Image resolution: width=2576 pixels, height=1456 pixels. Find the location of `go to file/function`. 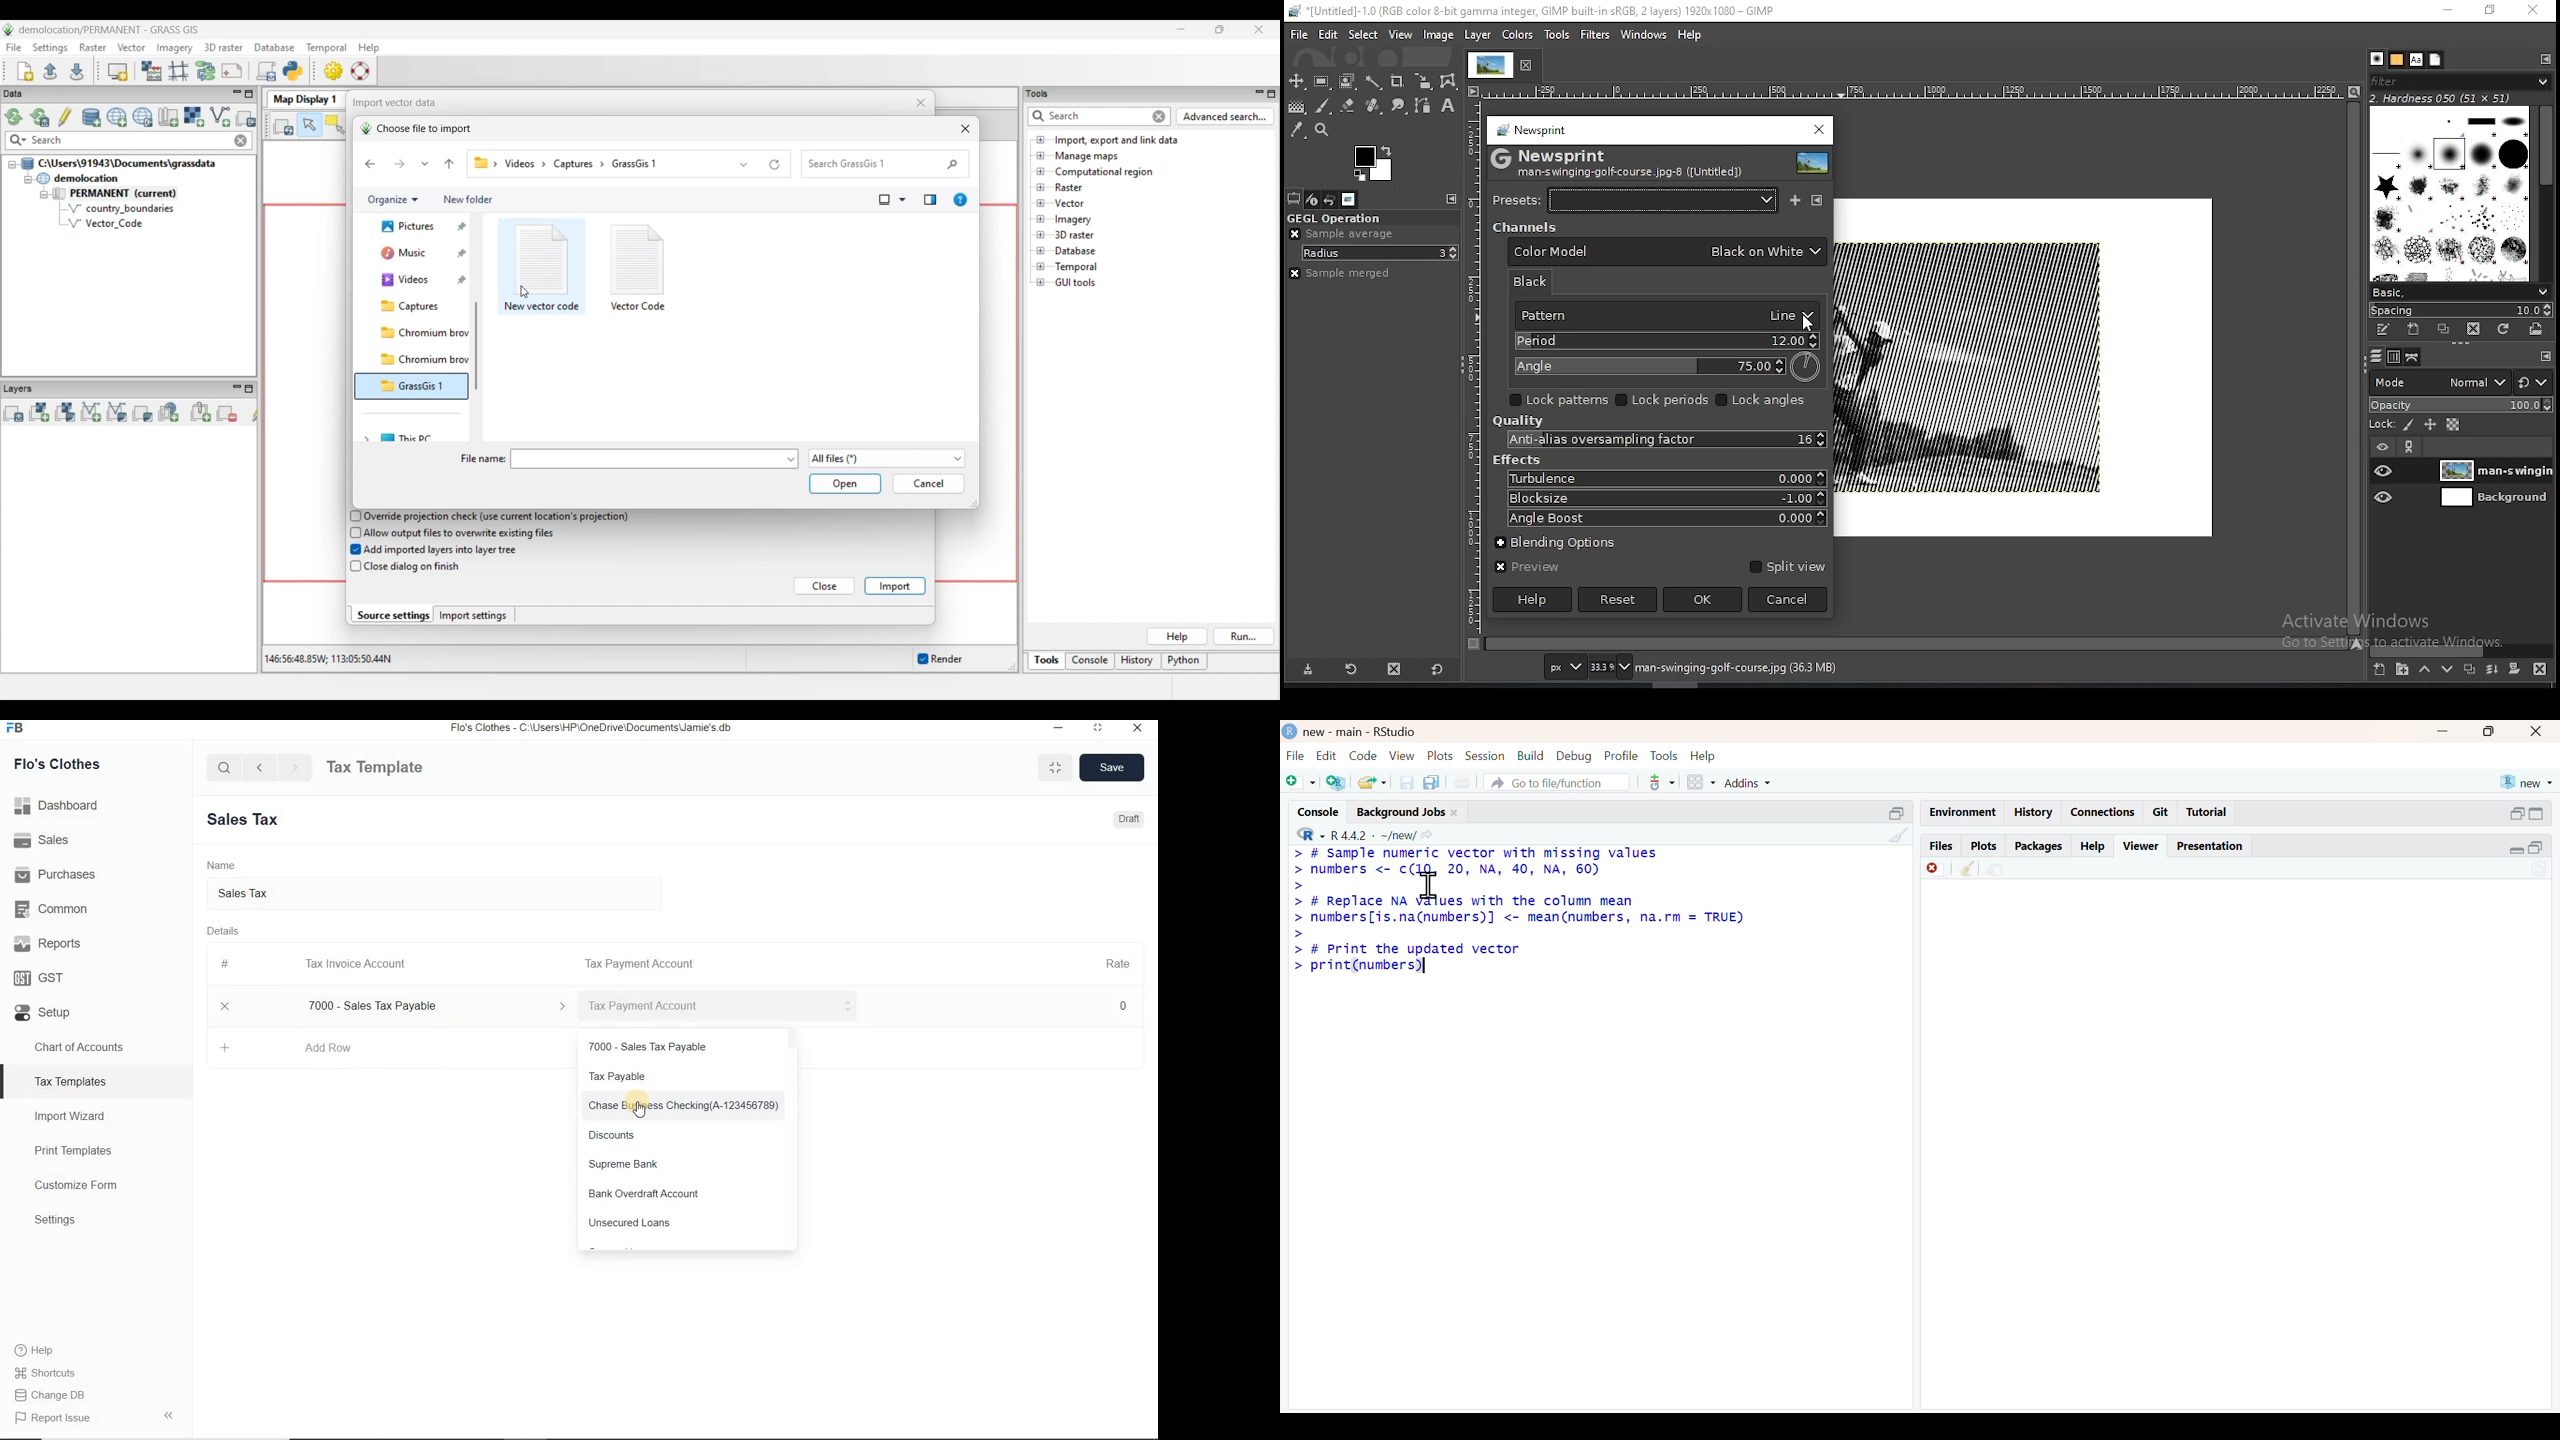

go to file/function is located at coordinates (1557, 782).